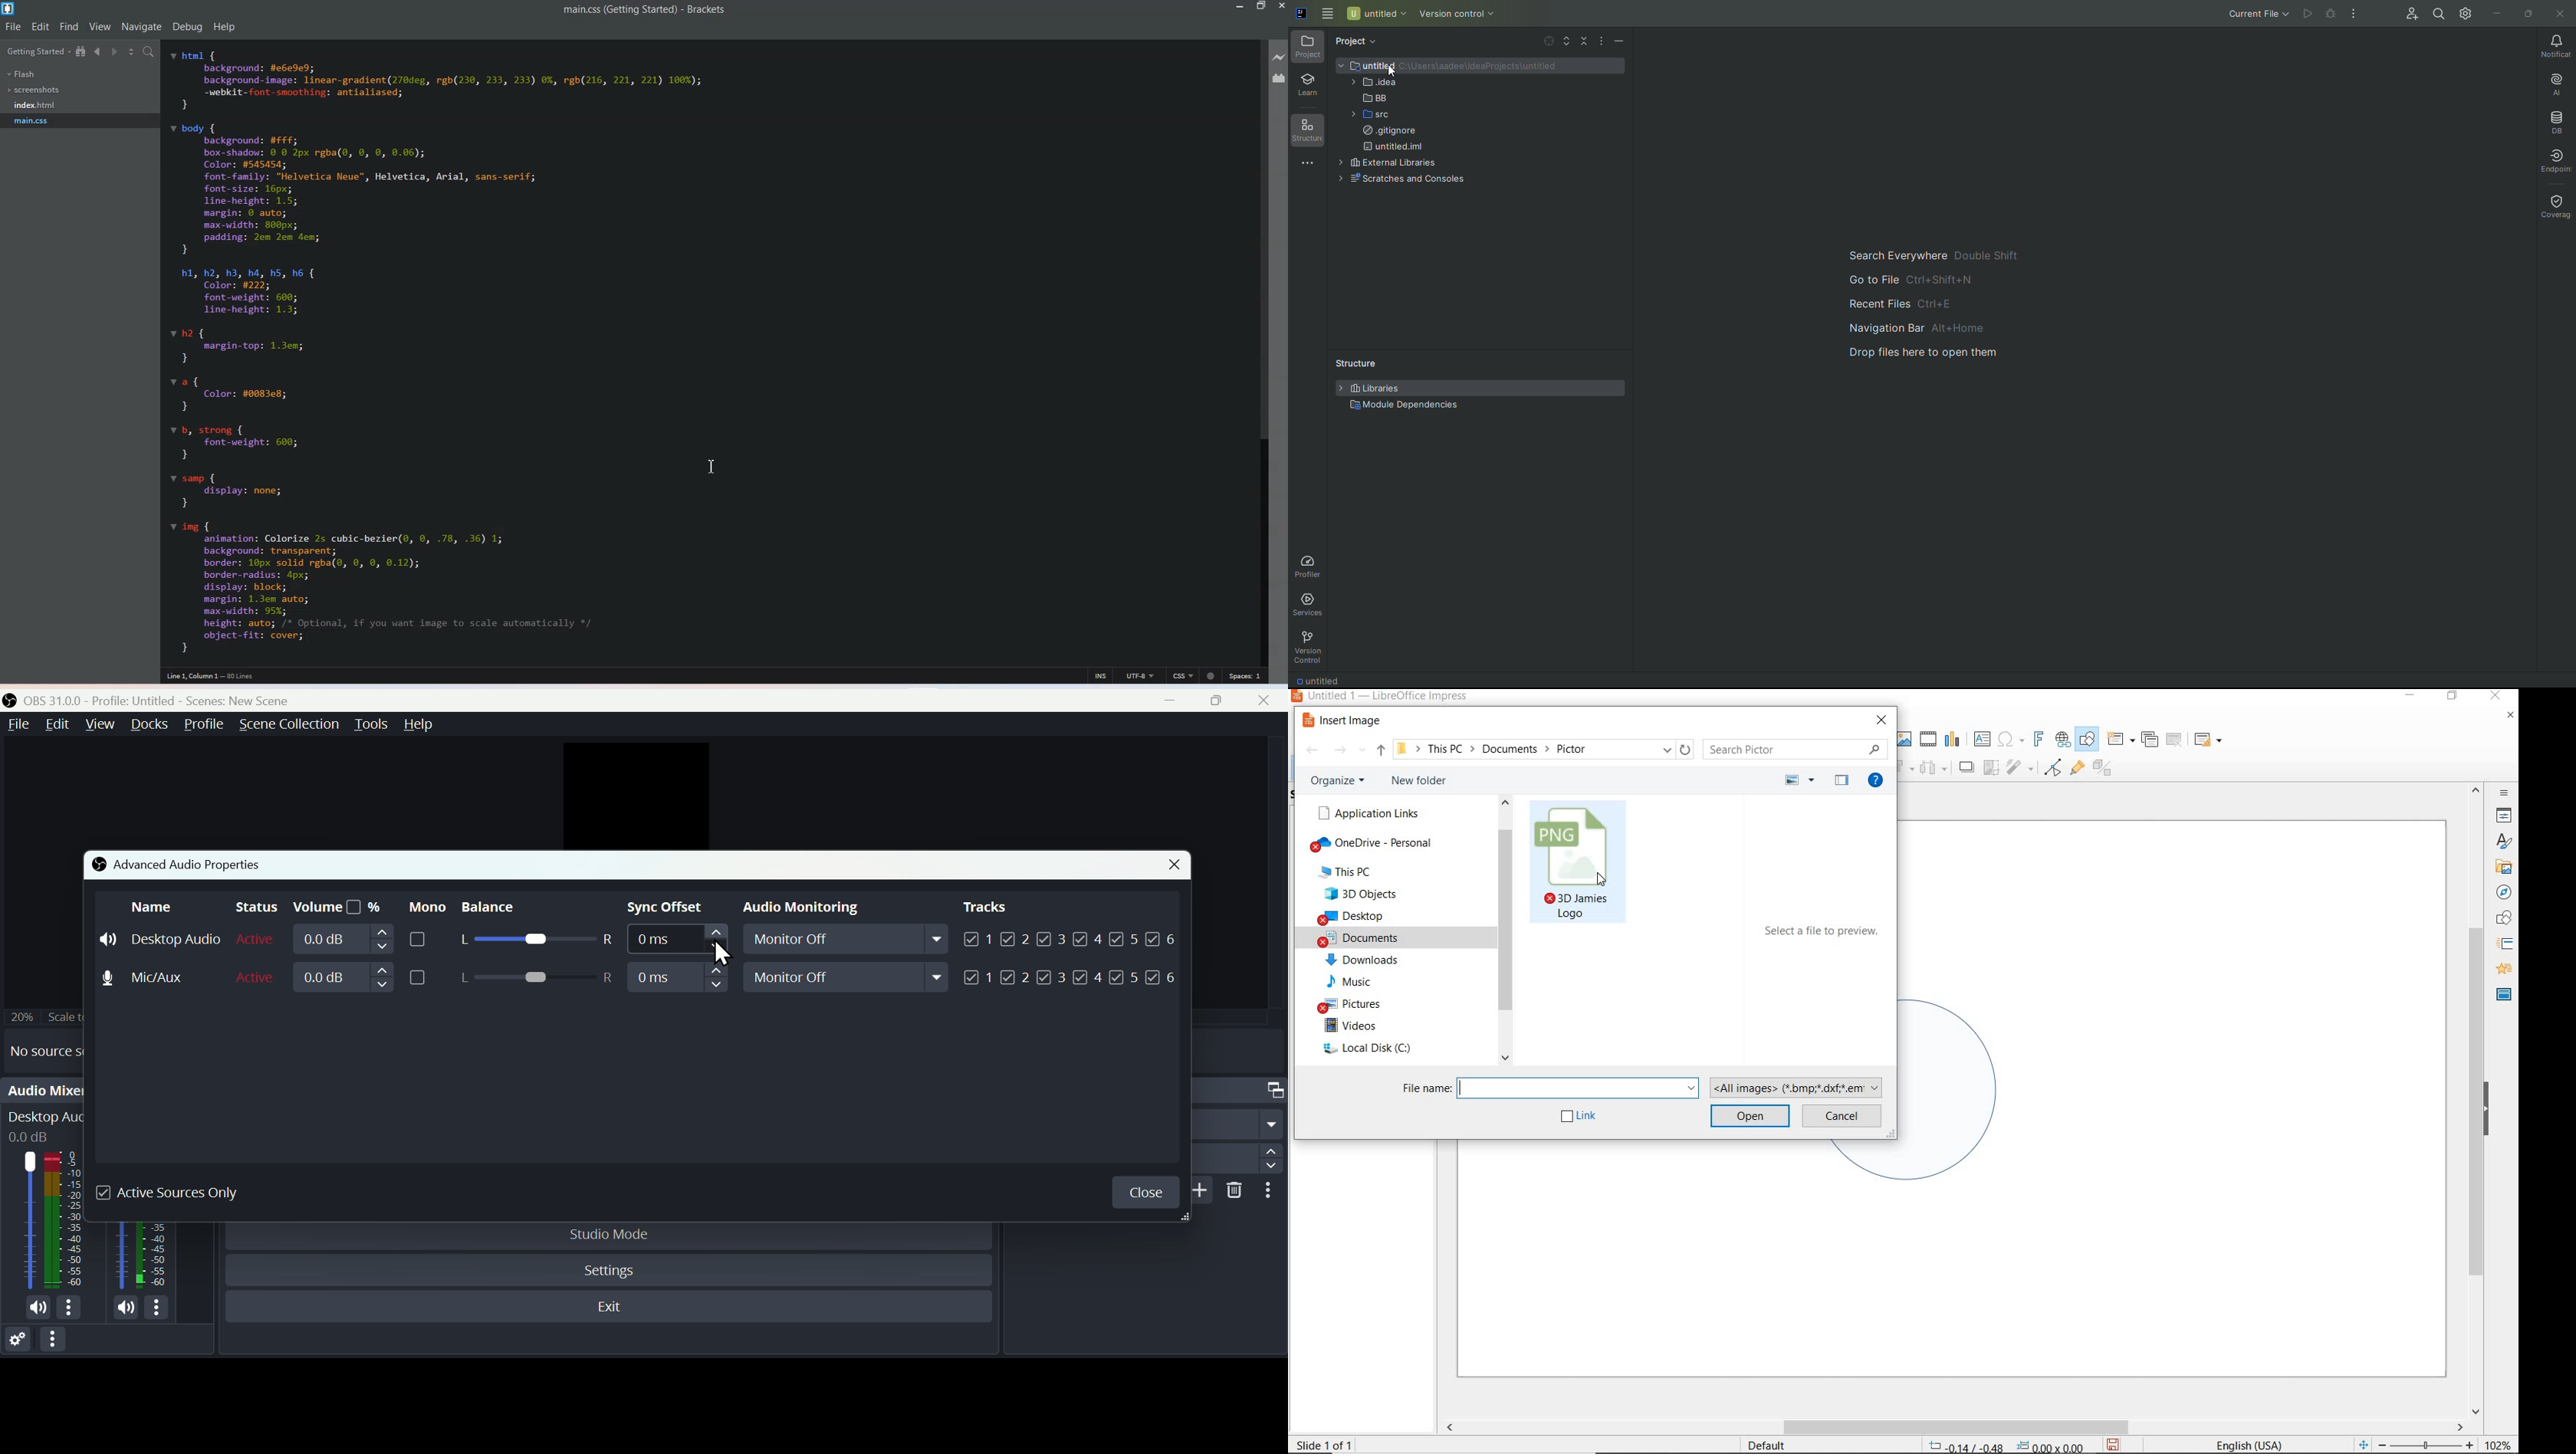  I want to click on Line1,Column 1, so click(210, 677).